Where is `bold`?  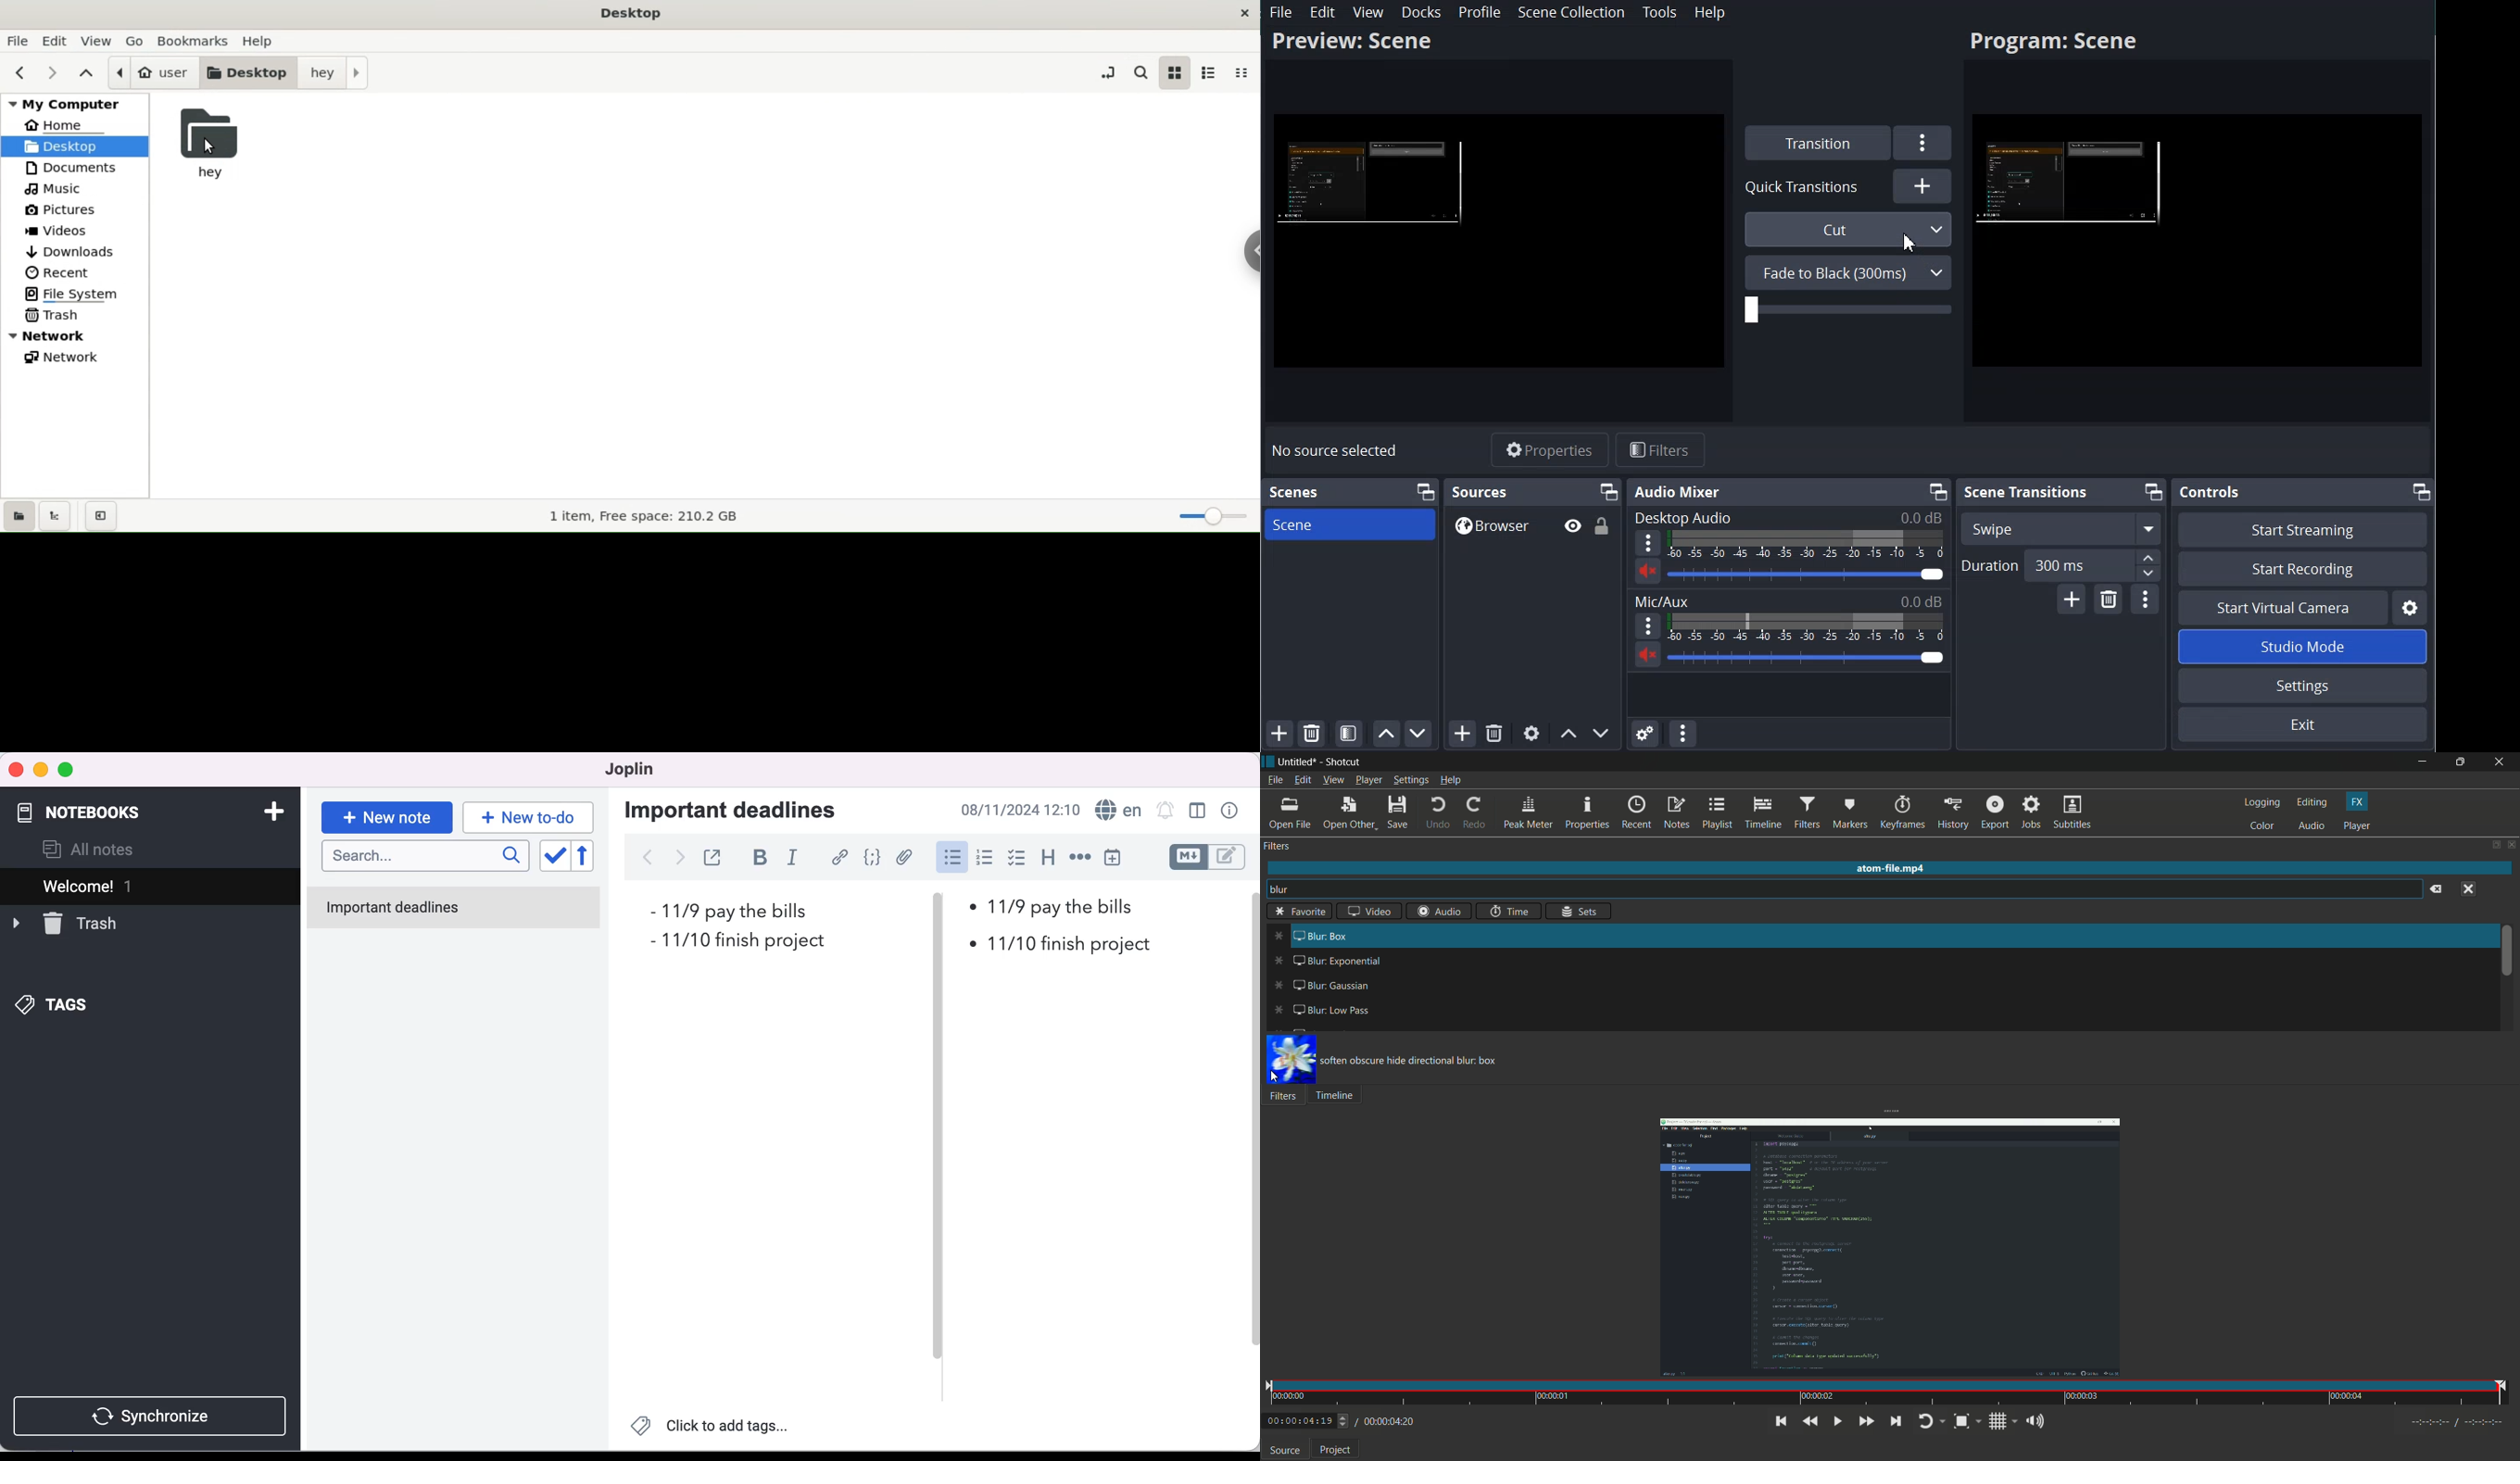
bold is located at coordinates (754, 859).